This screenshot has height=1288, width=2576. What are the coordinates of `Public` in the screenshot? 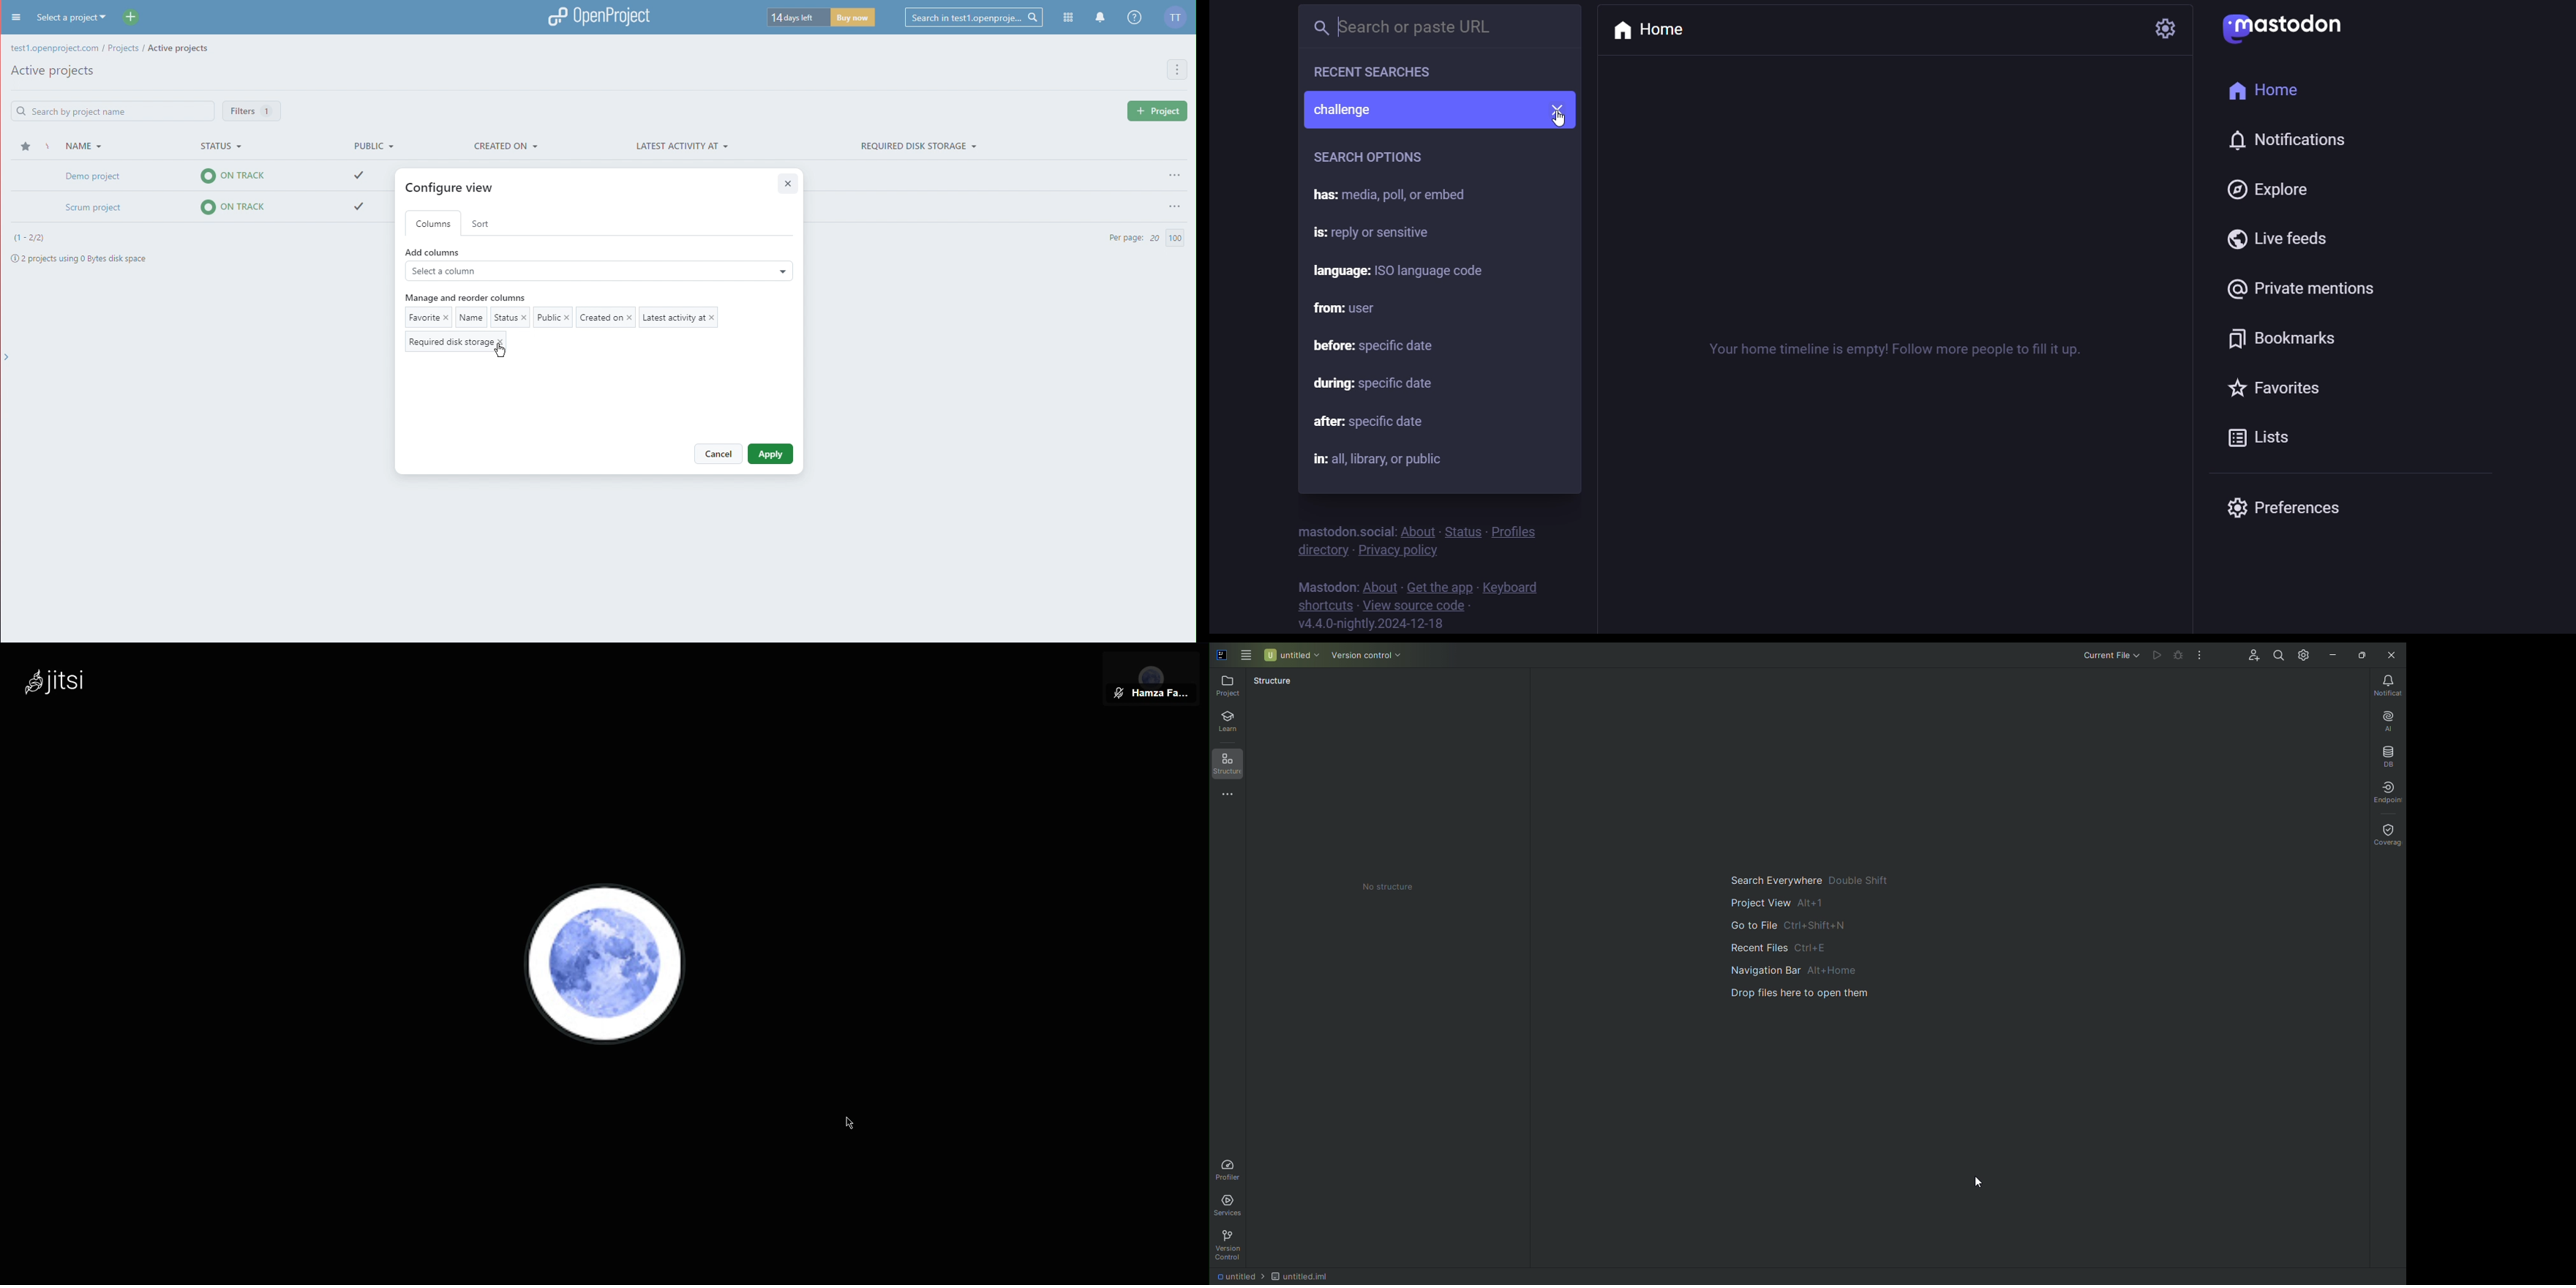 It's located at (369, 147).